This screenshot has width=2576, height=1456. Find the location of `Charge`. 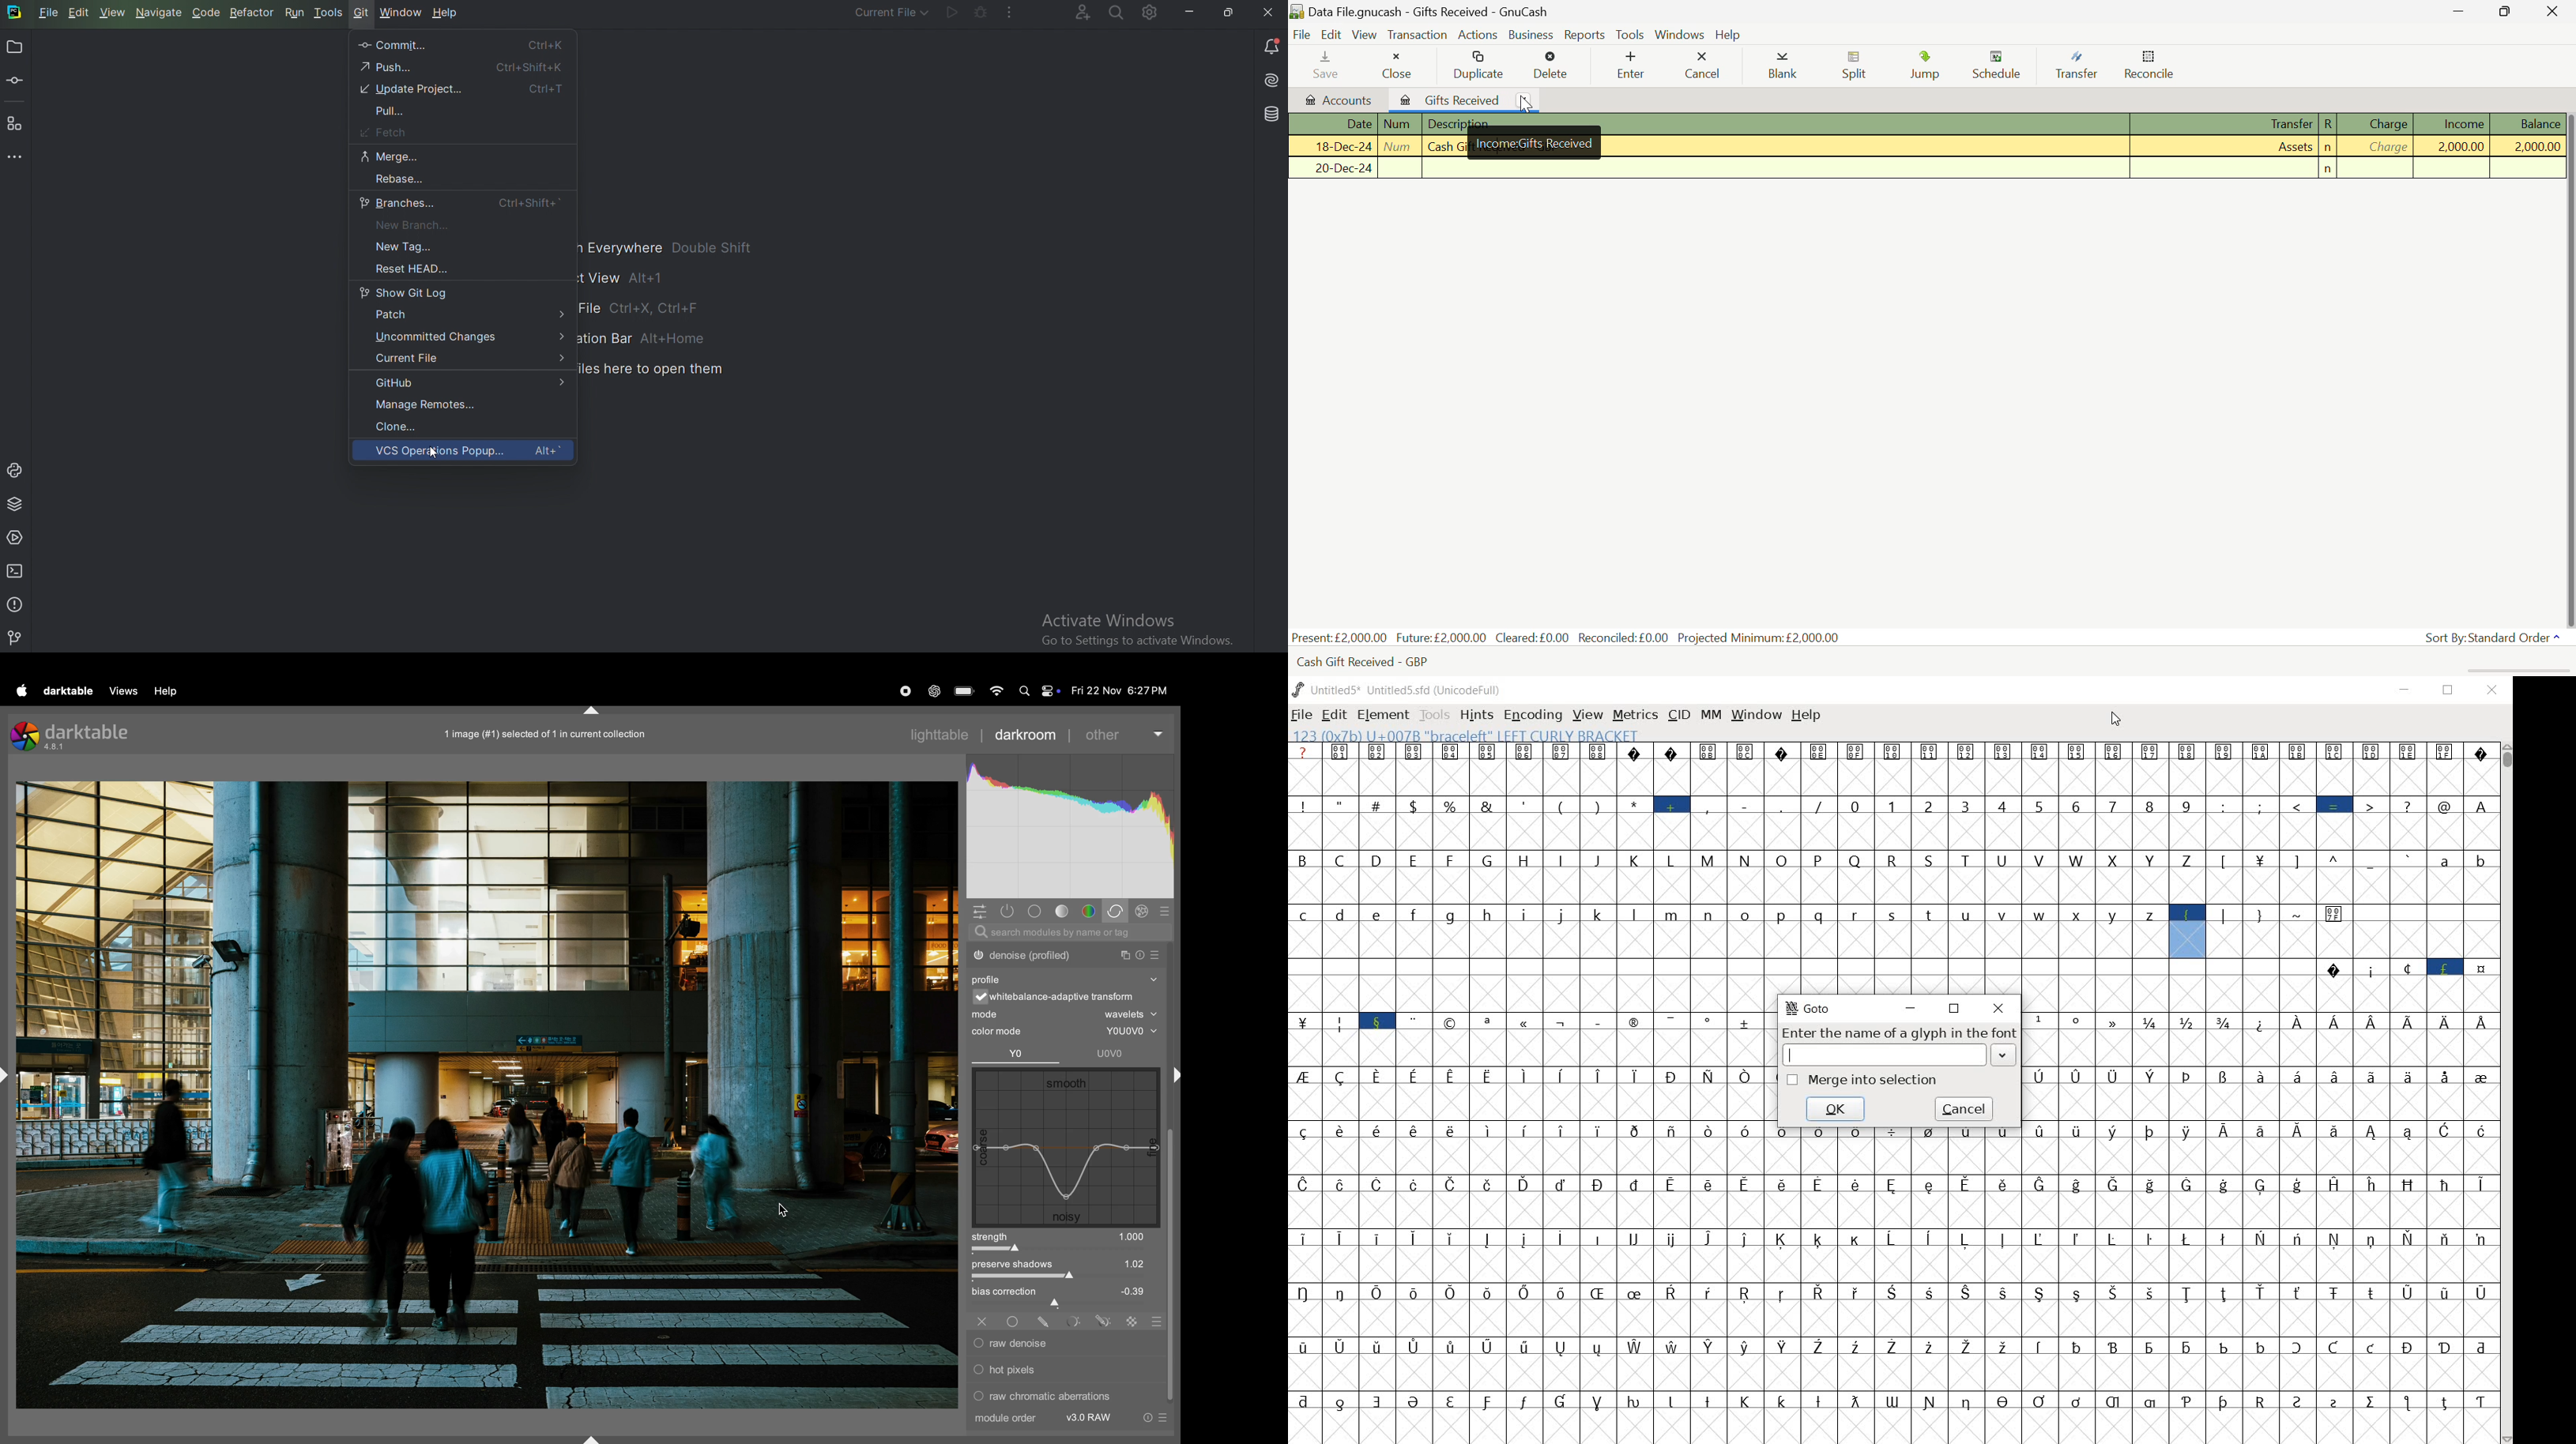

Charge is located at coordinates (2377, 169).